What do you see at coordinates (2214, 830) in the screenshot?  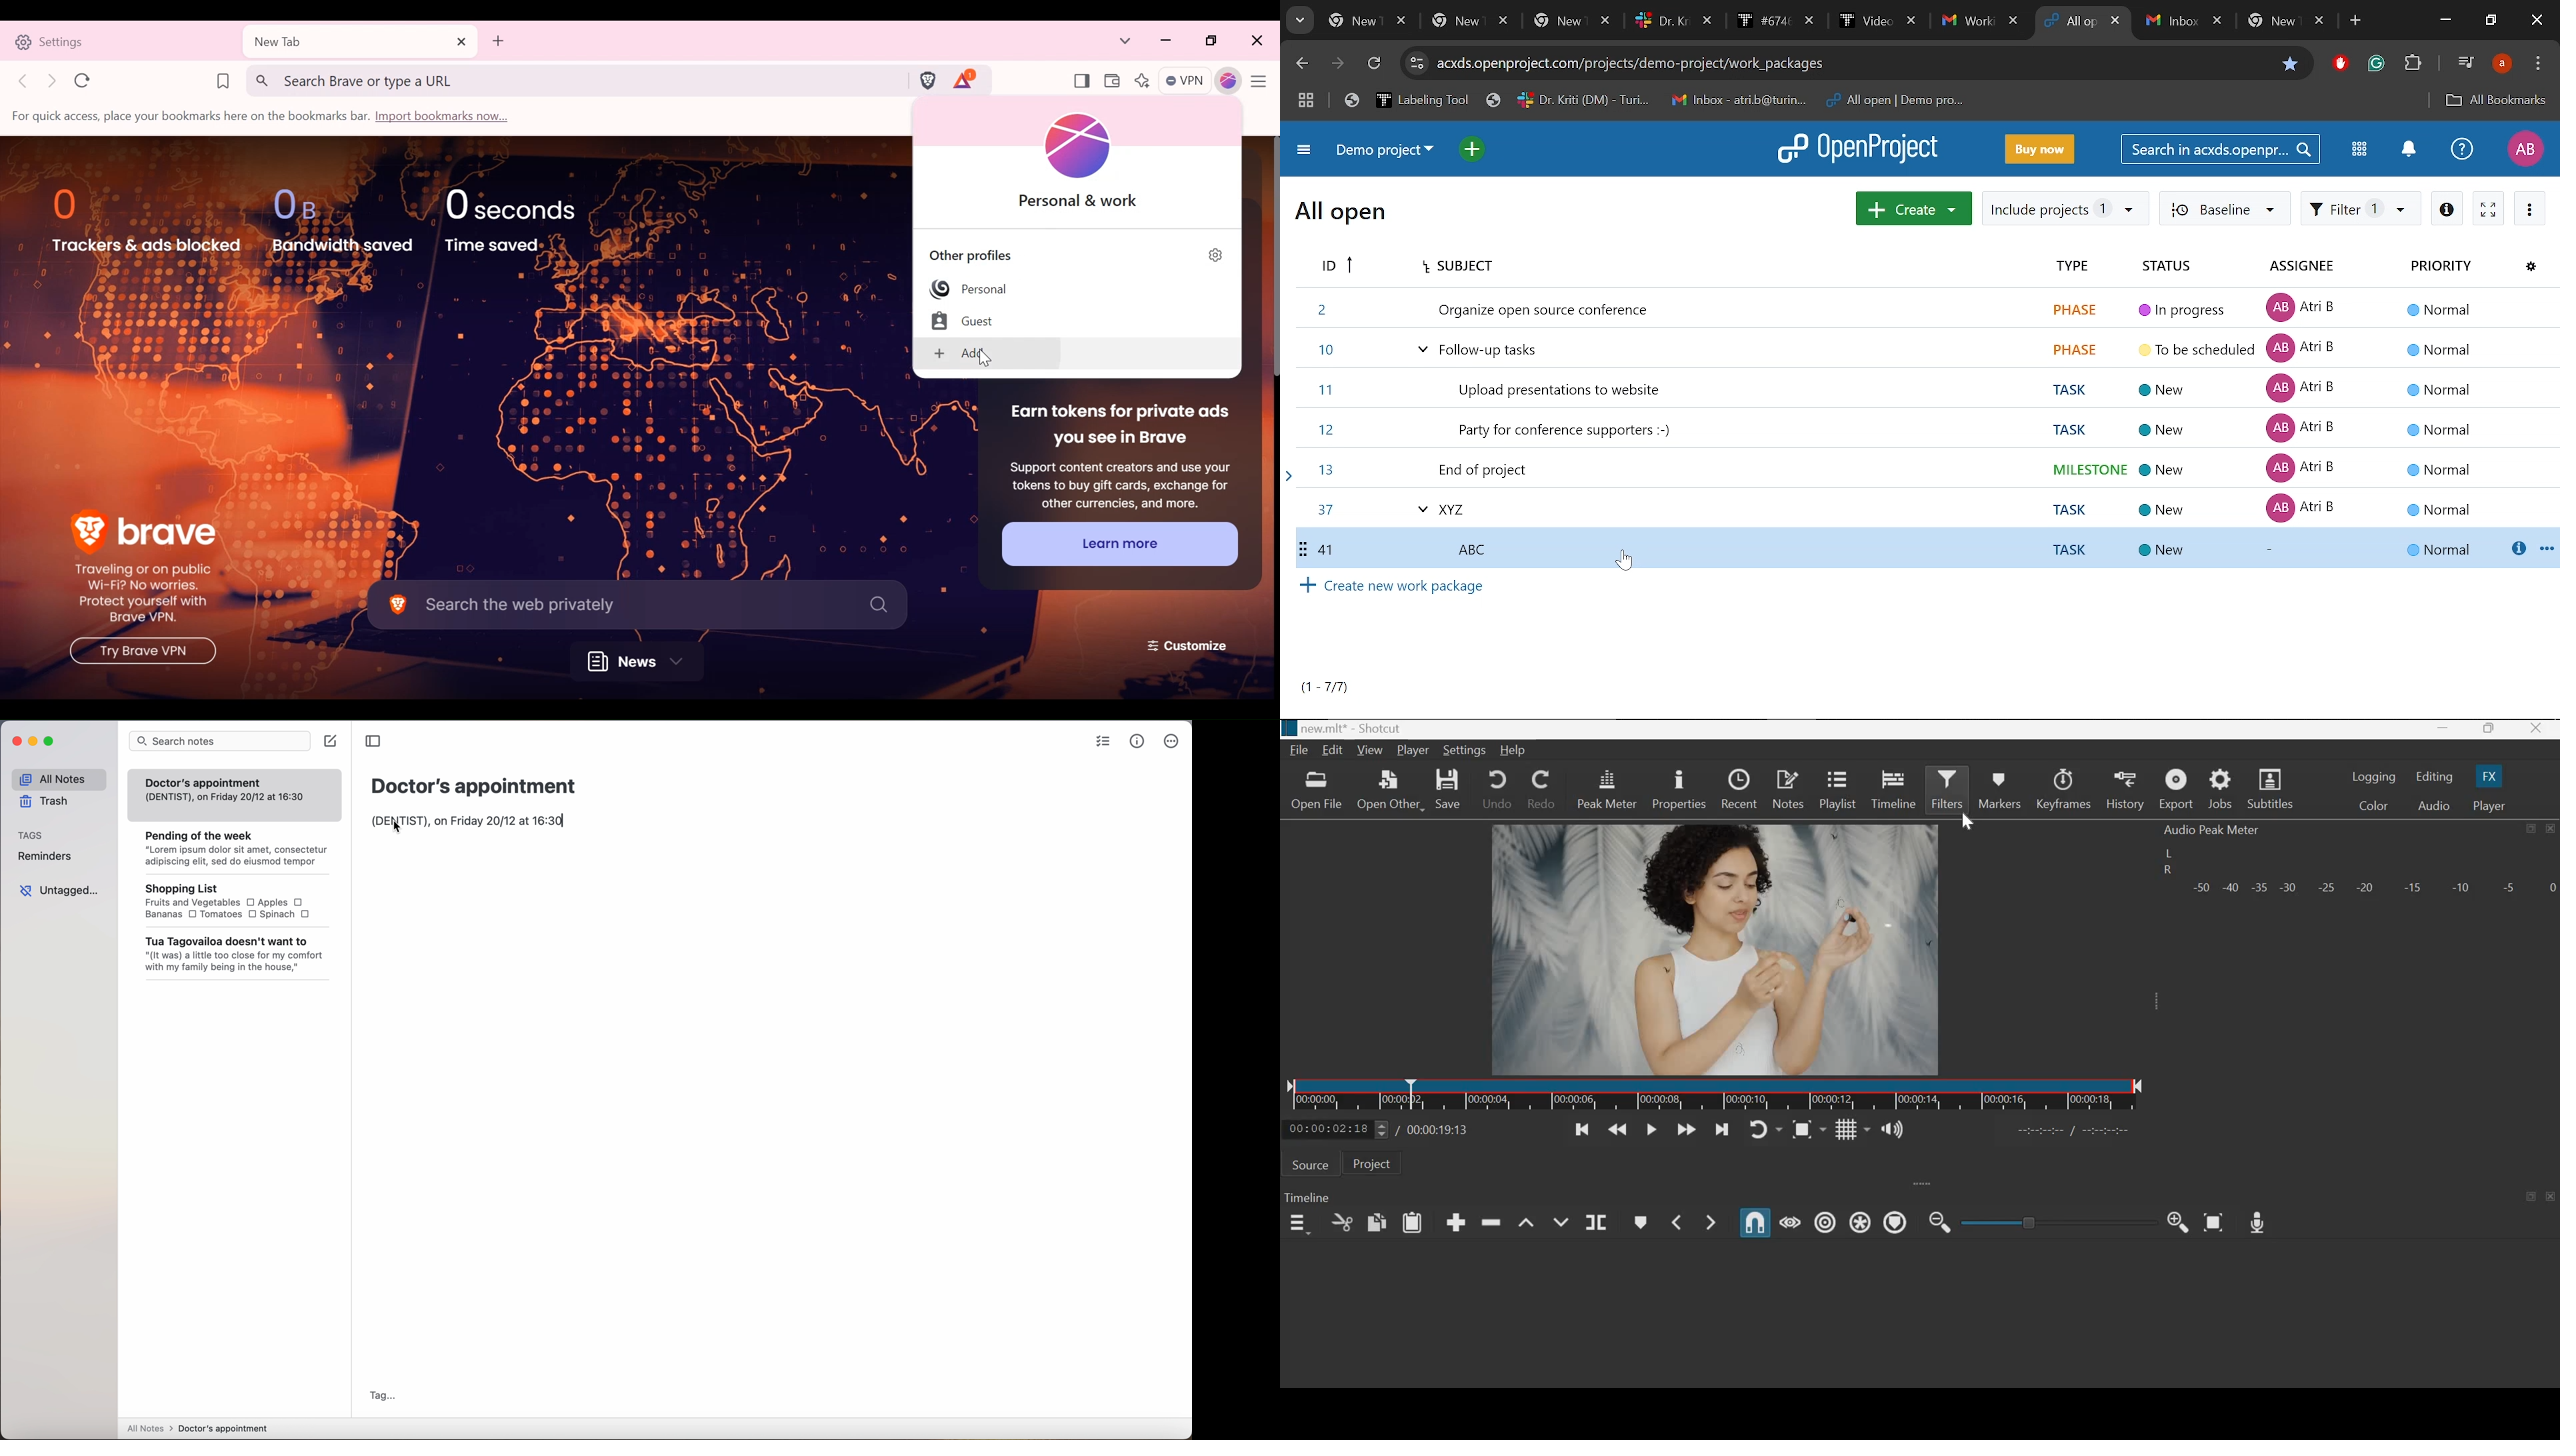 I see `Audio Peak Meter` at bounding box center [2214, 830].